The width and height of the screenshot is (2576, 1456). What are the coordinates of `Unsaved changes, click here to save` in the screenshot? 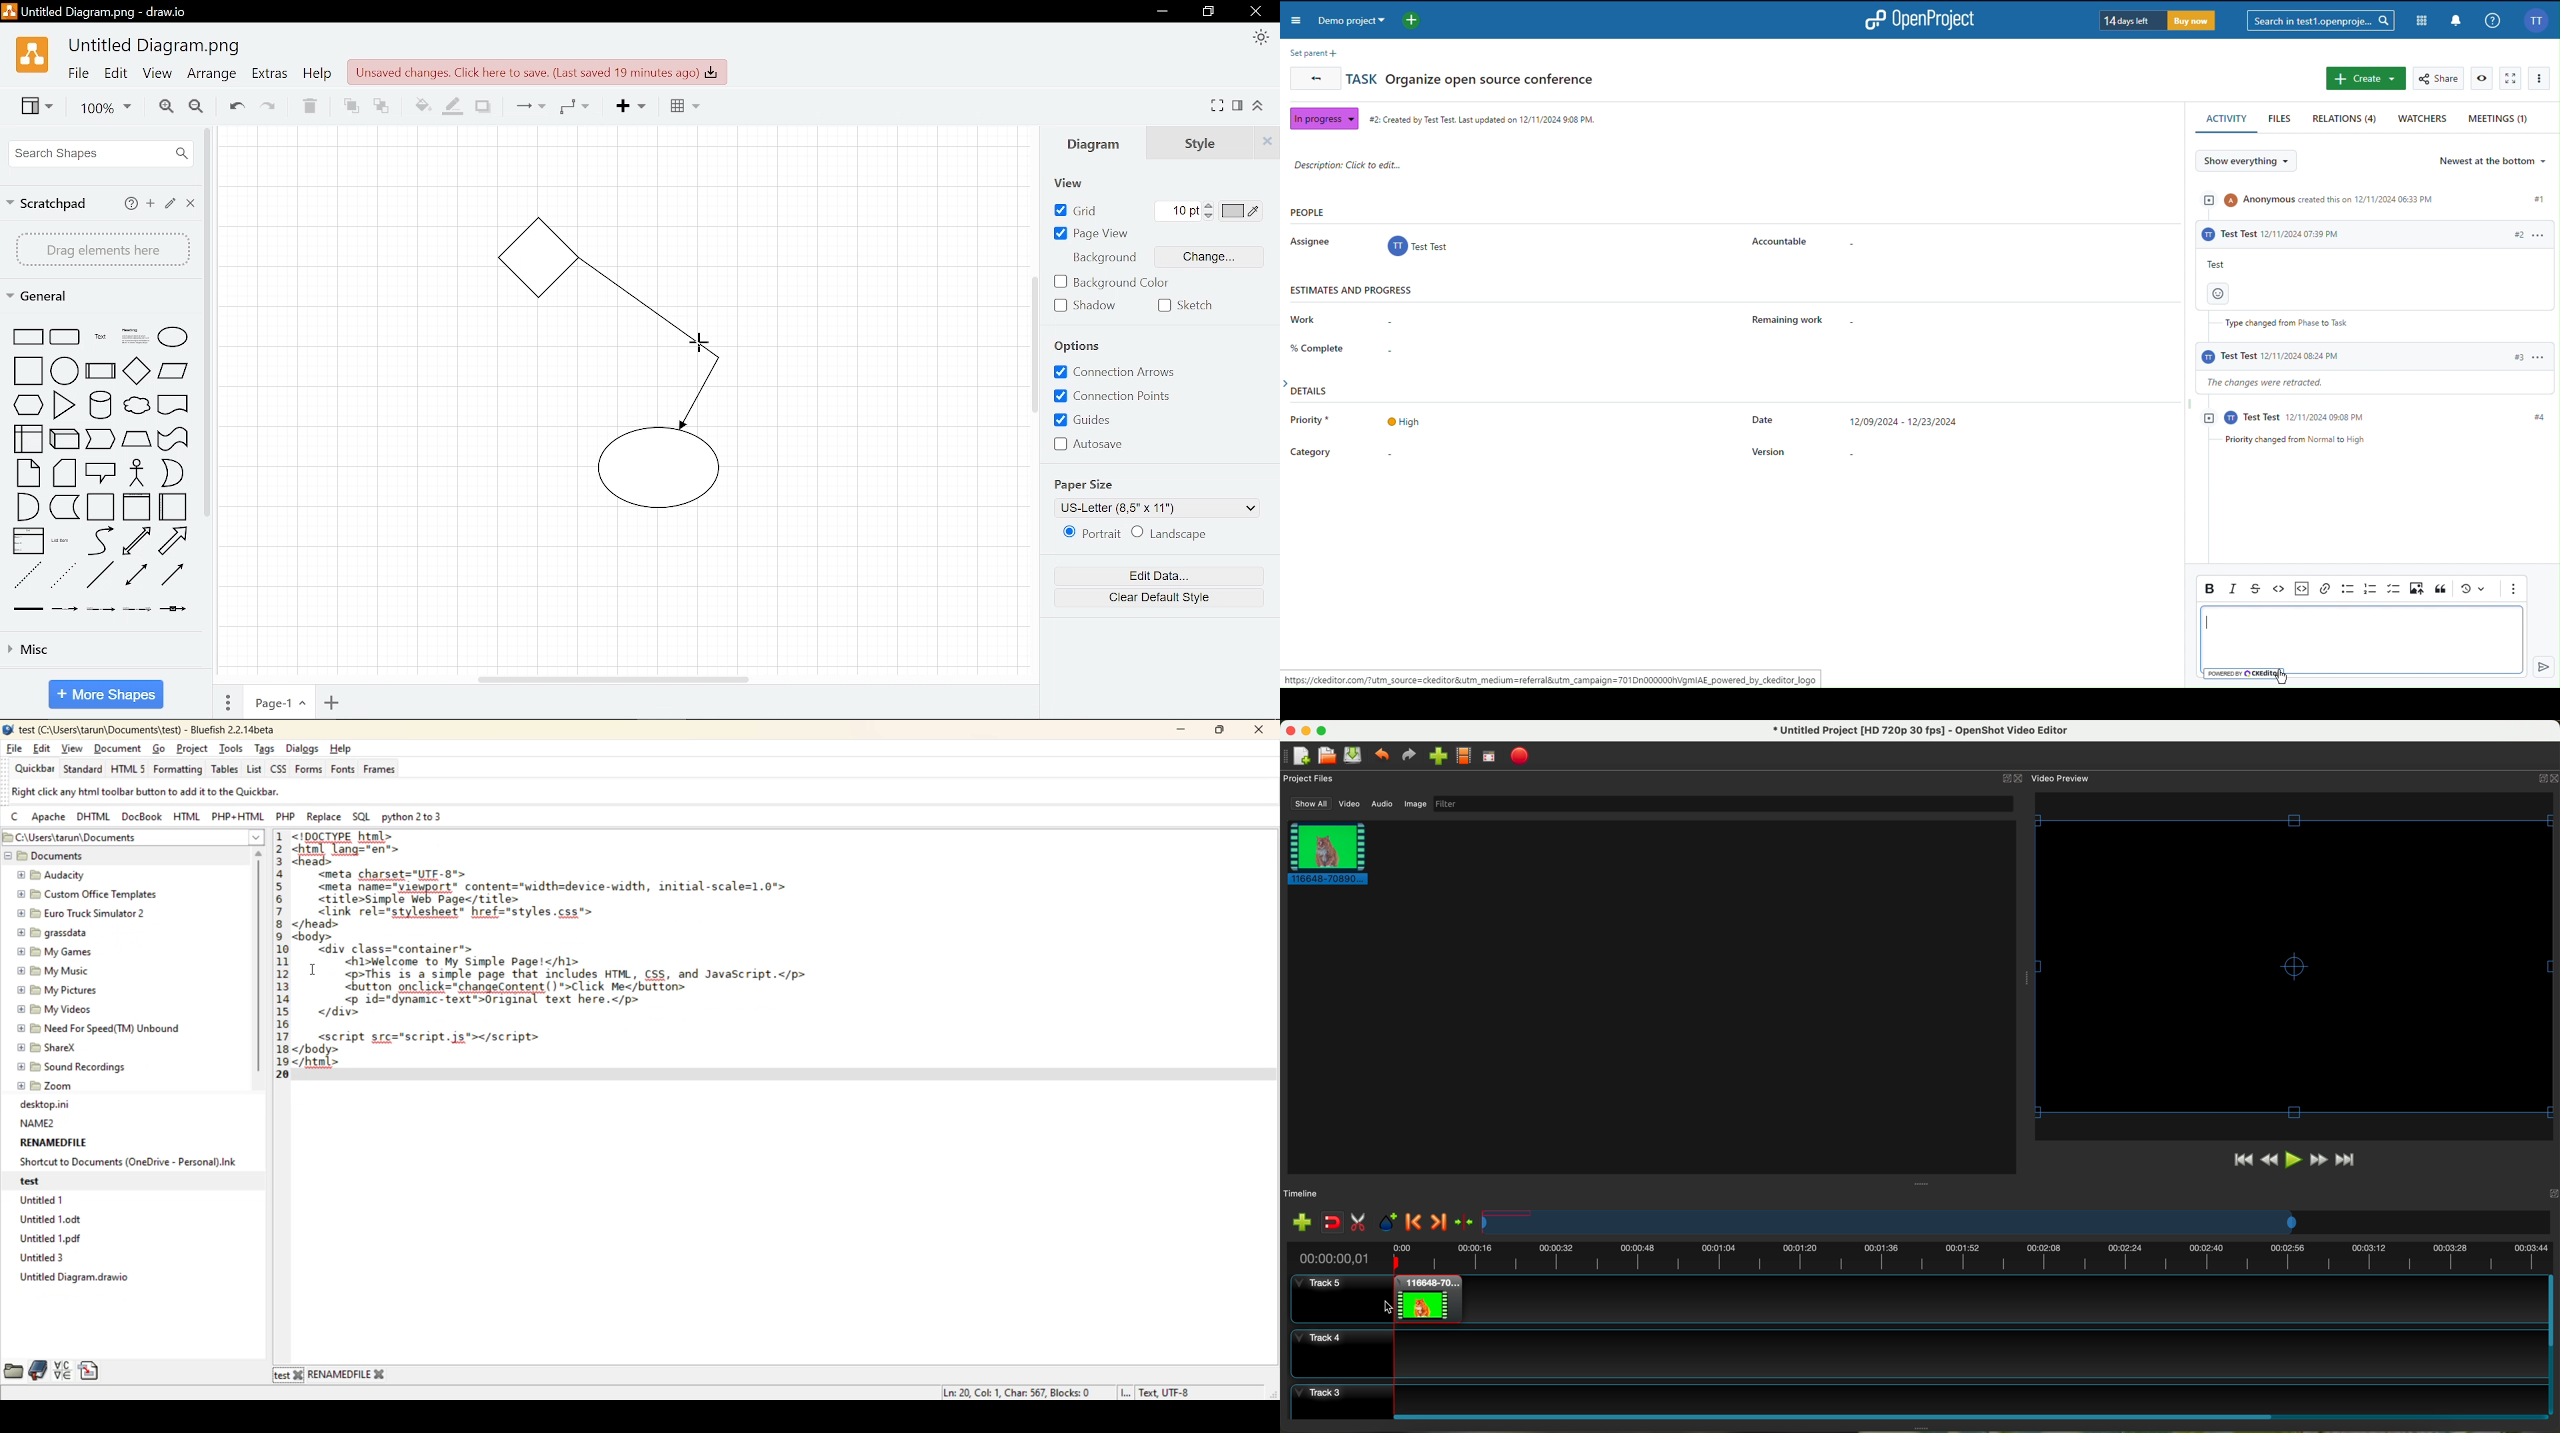 It's located at (537, 71).